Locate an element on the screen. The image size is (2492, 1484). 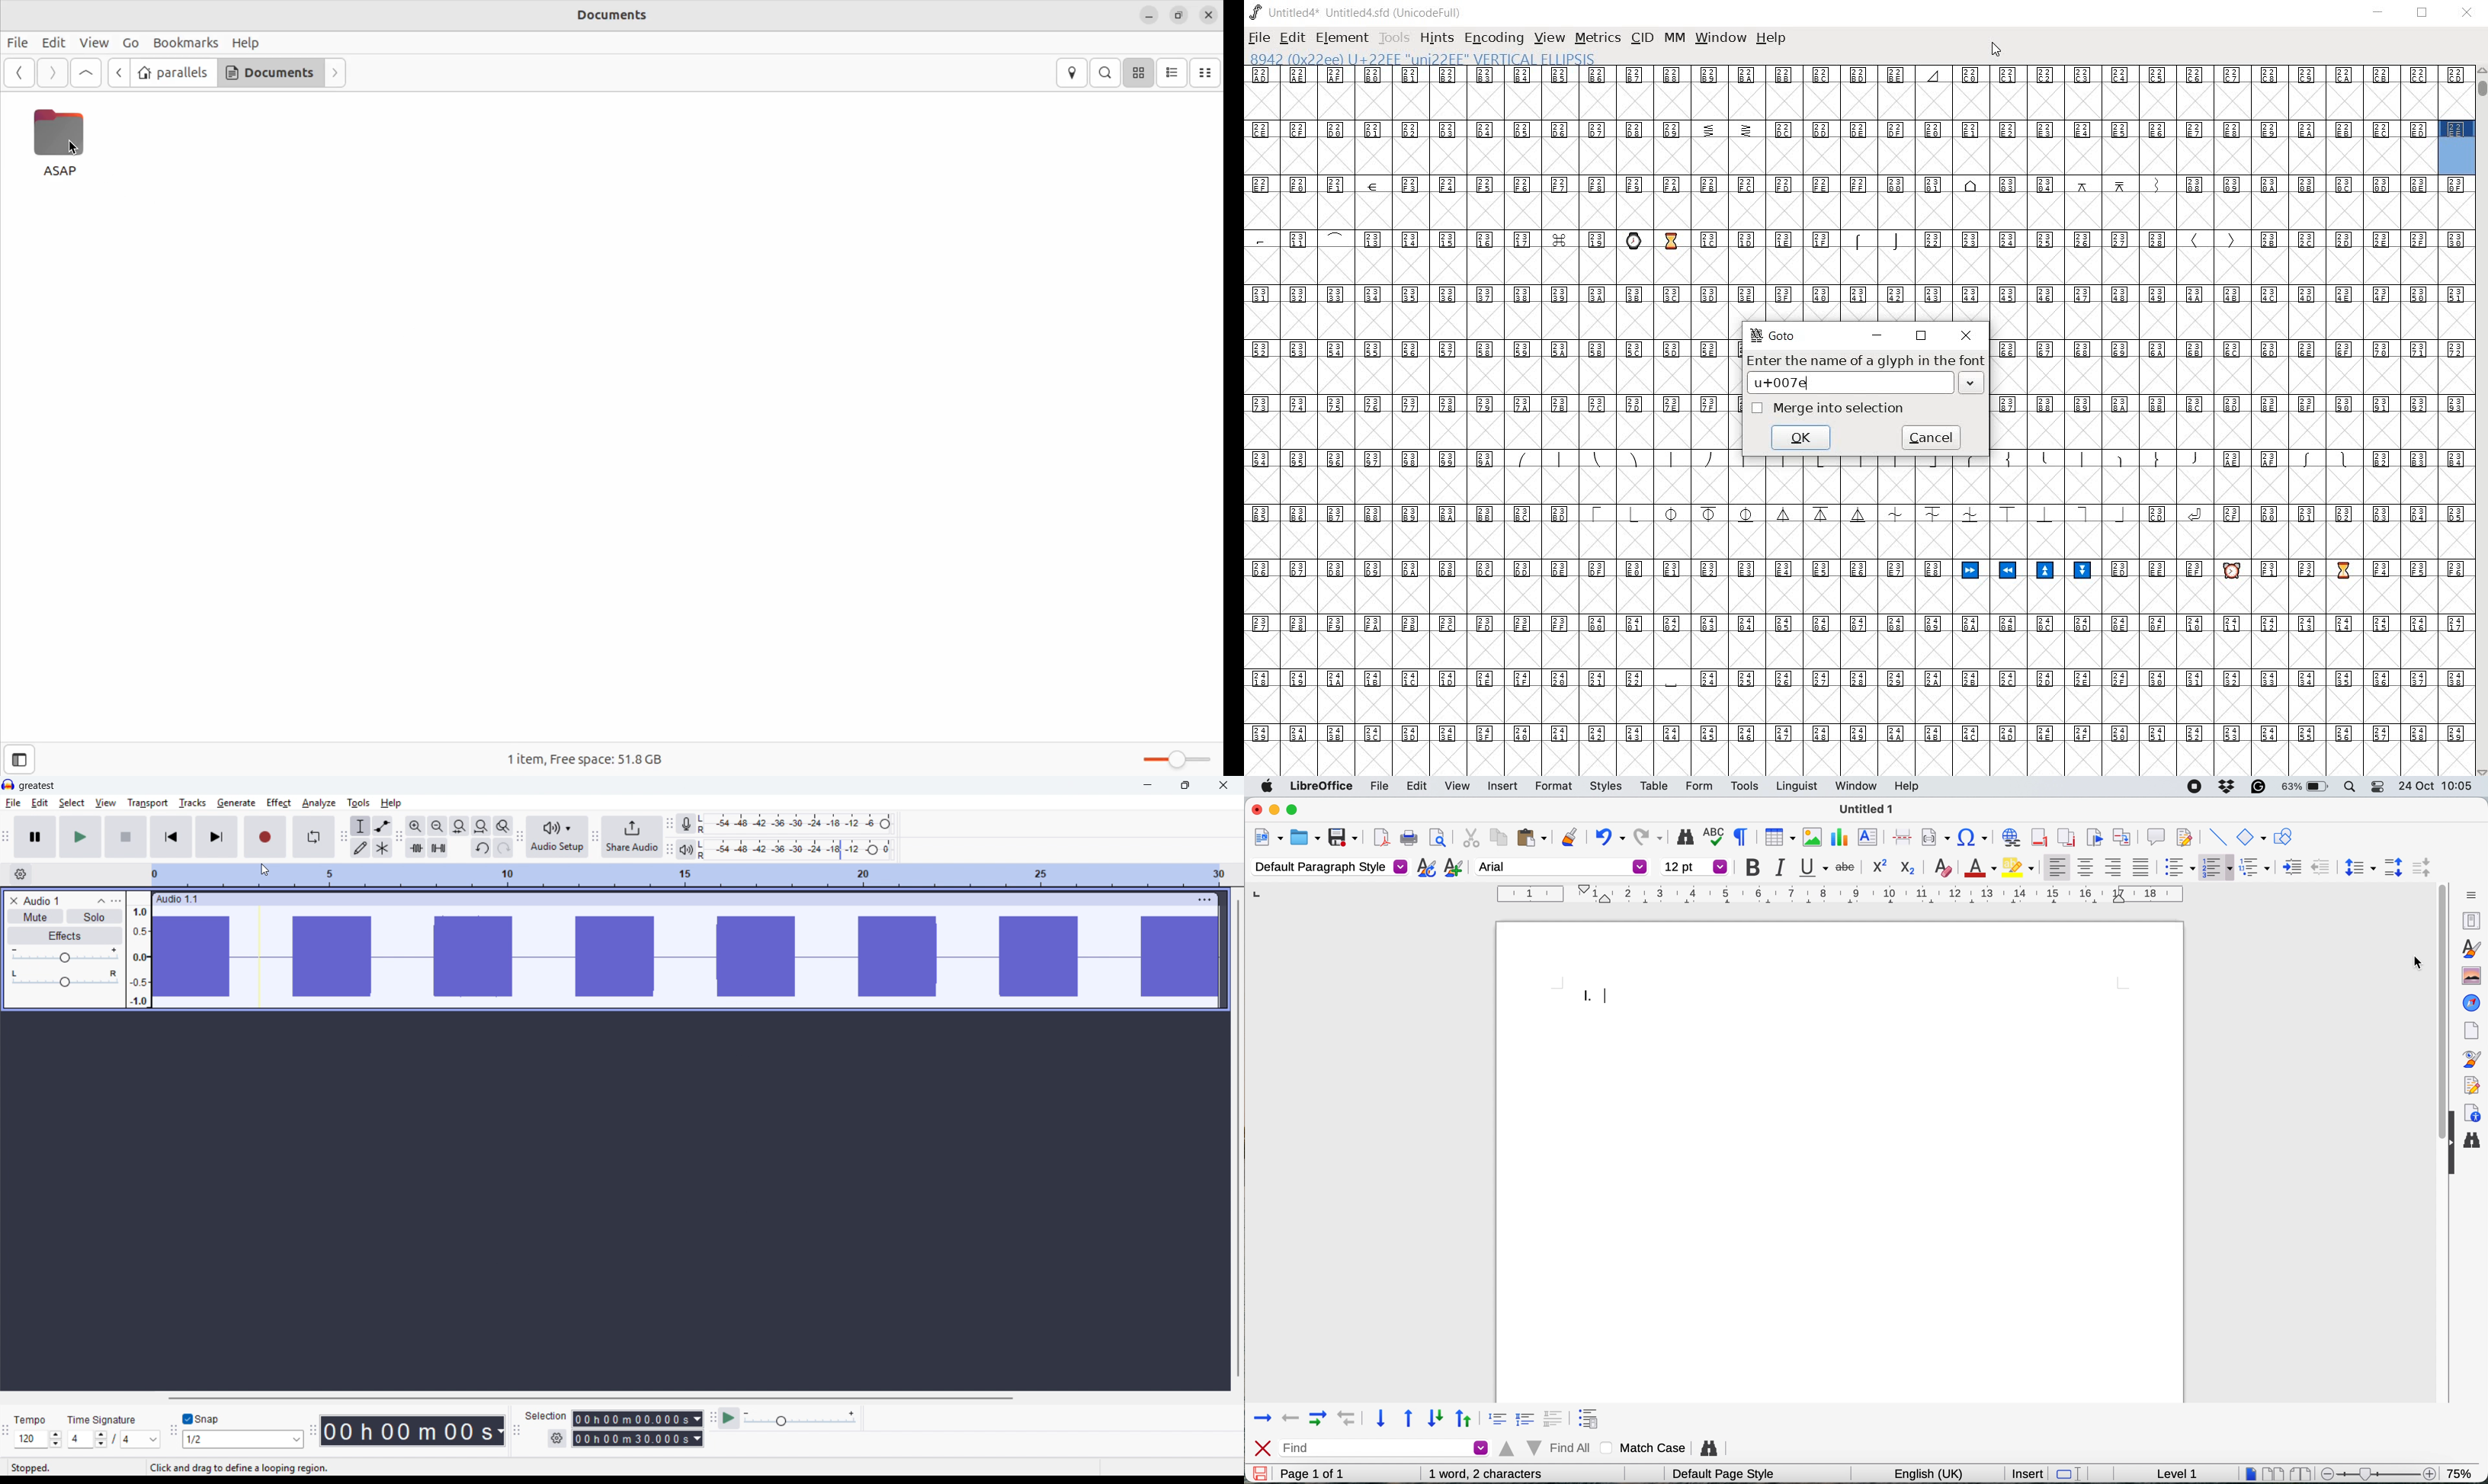
redo is located at coordinates (503, 849).